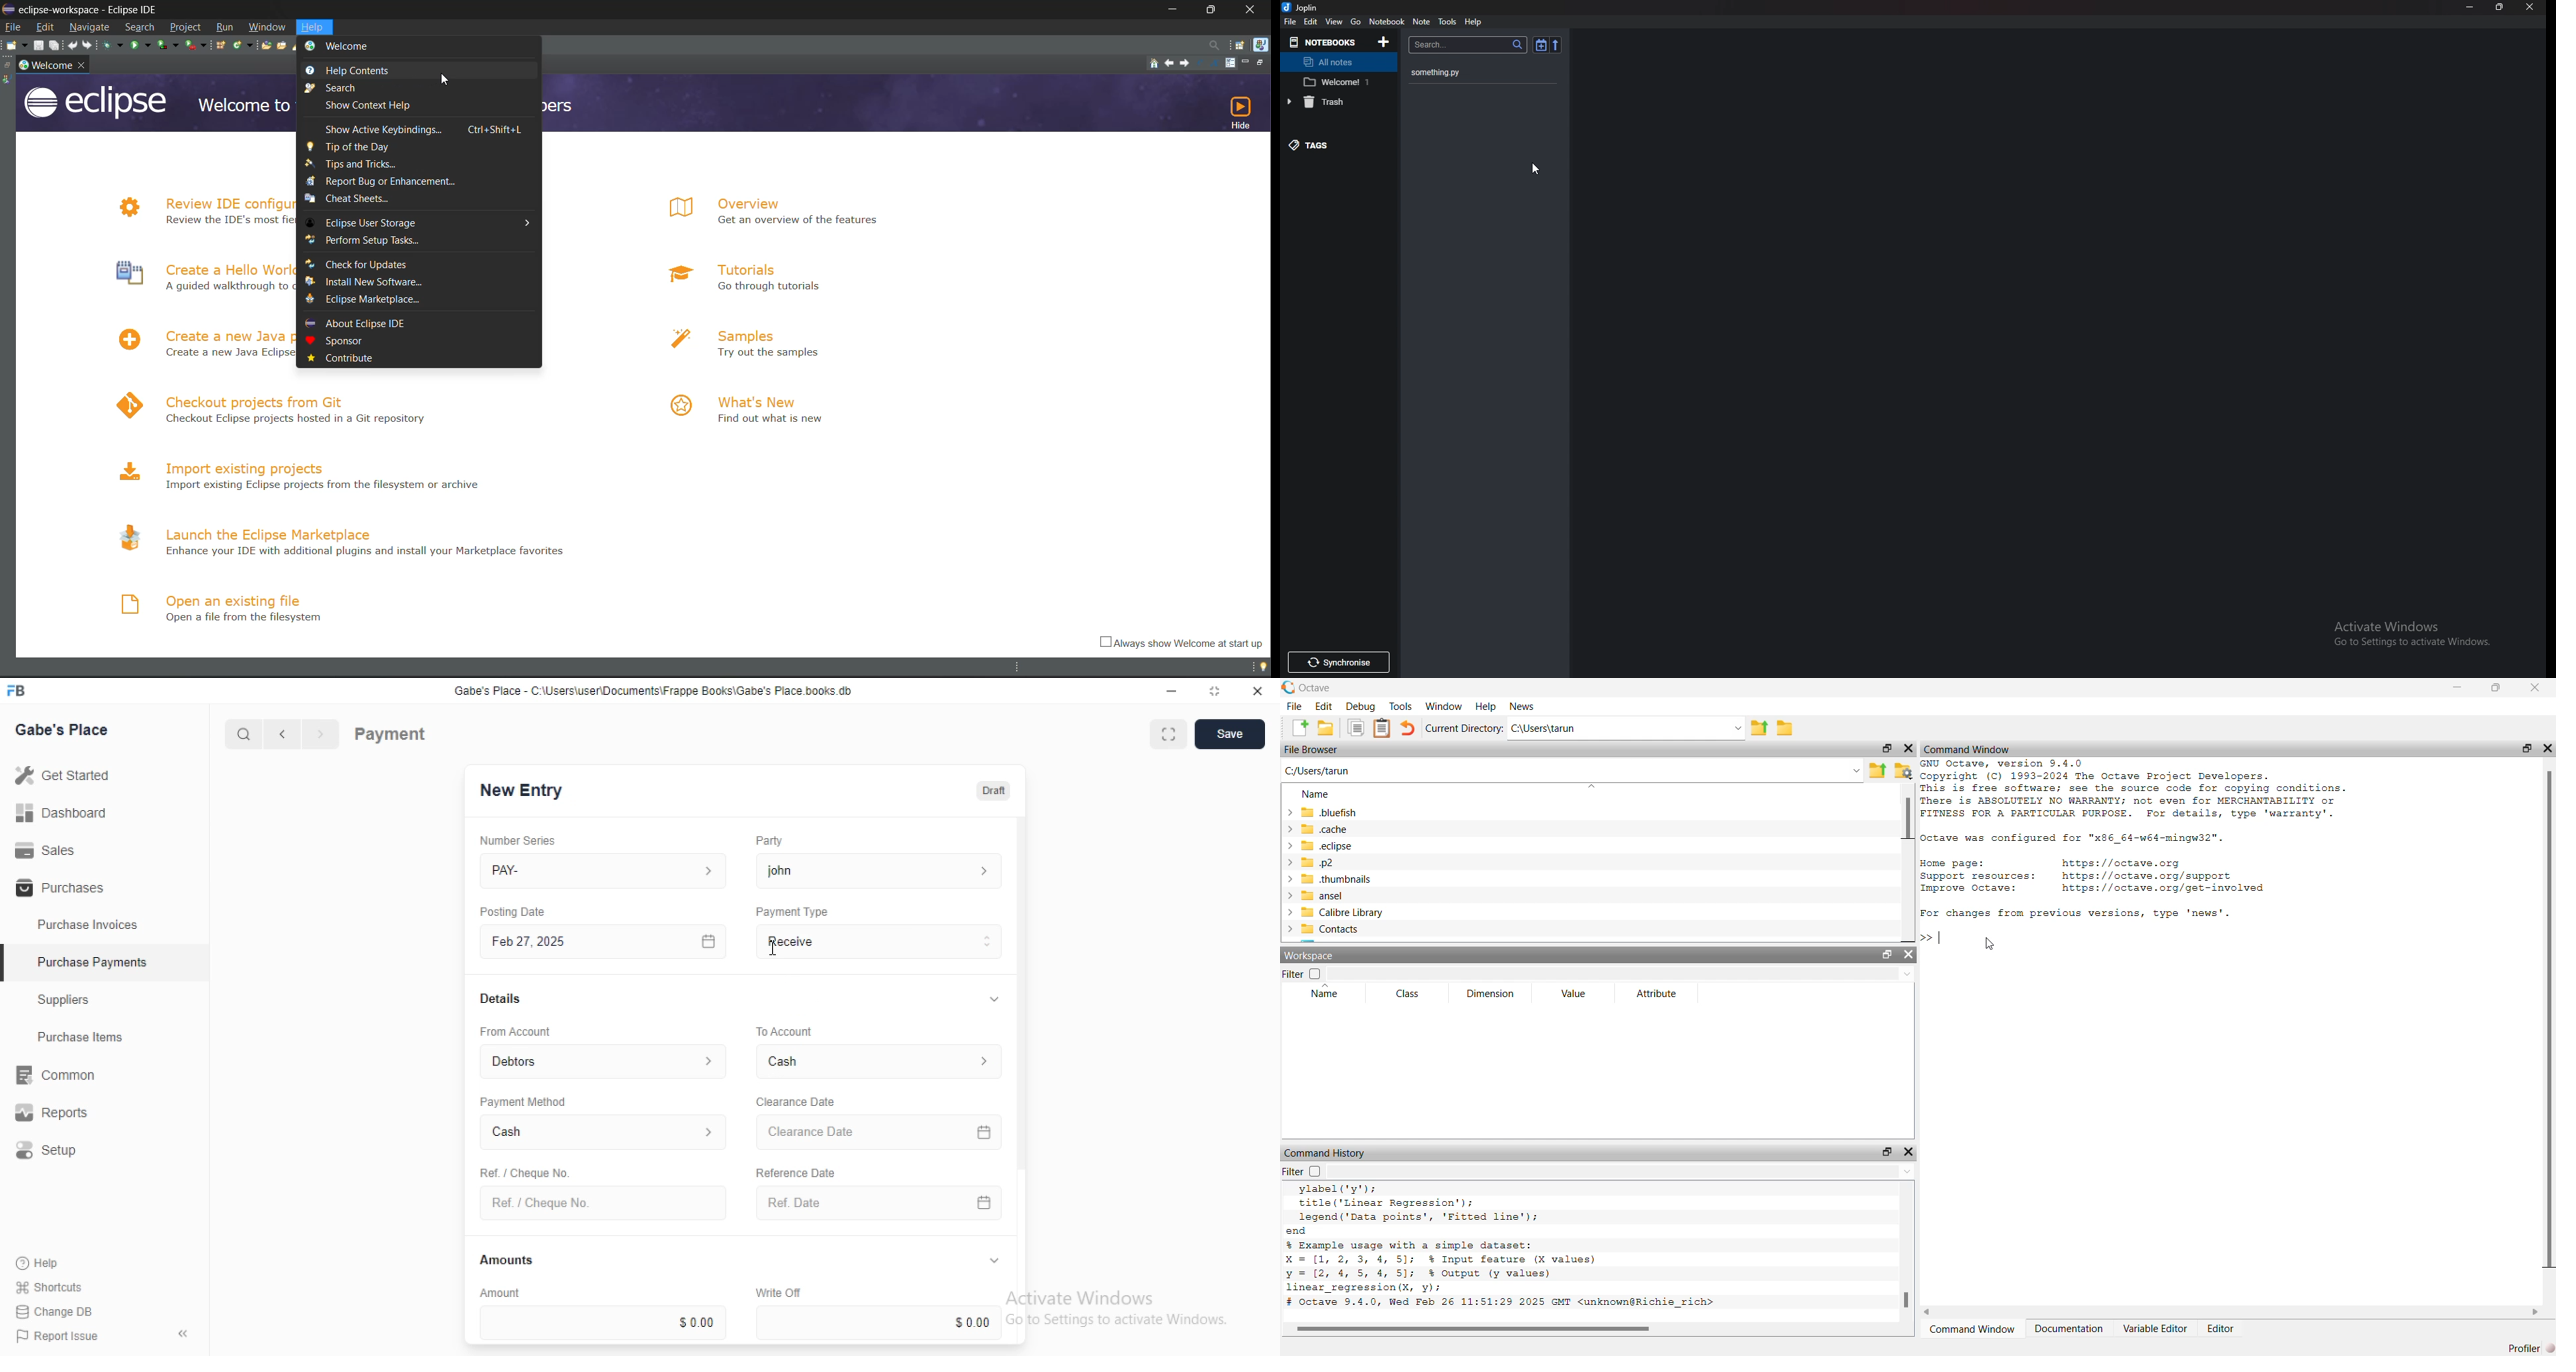  What do you see at coordinates (2151, 791) in the screenshot?
I see `details of octave version and copyright` at bounding box center [2151, 791].